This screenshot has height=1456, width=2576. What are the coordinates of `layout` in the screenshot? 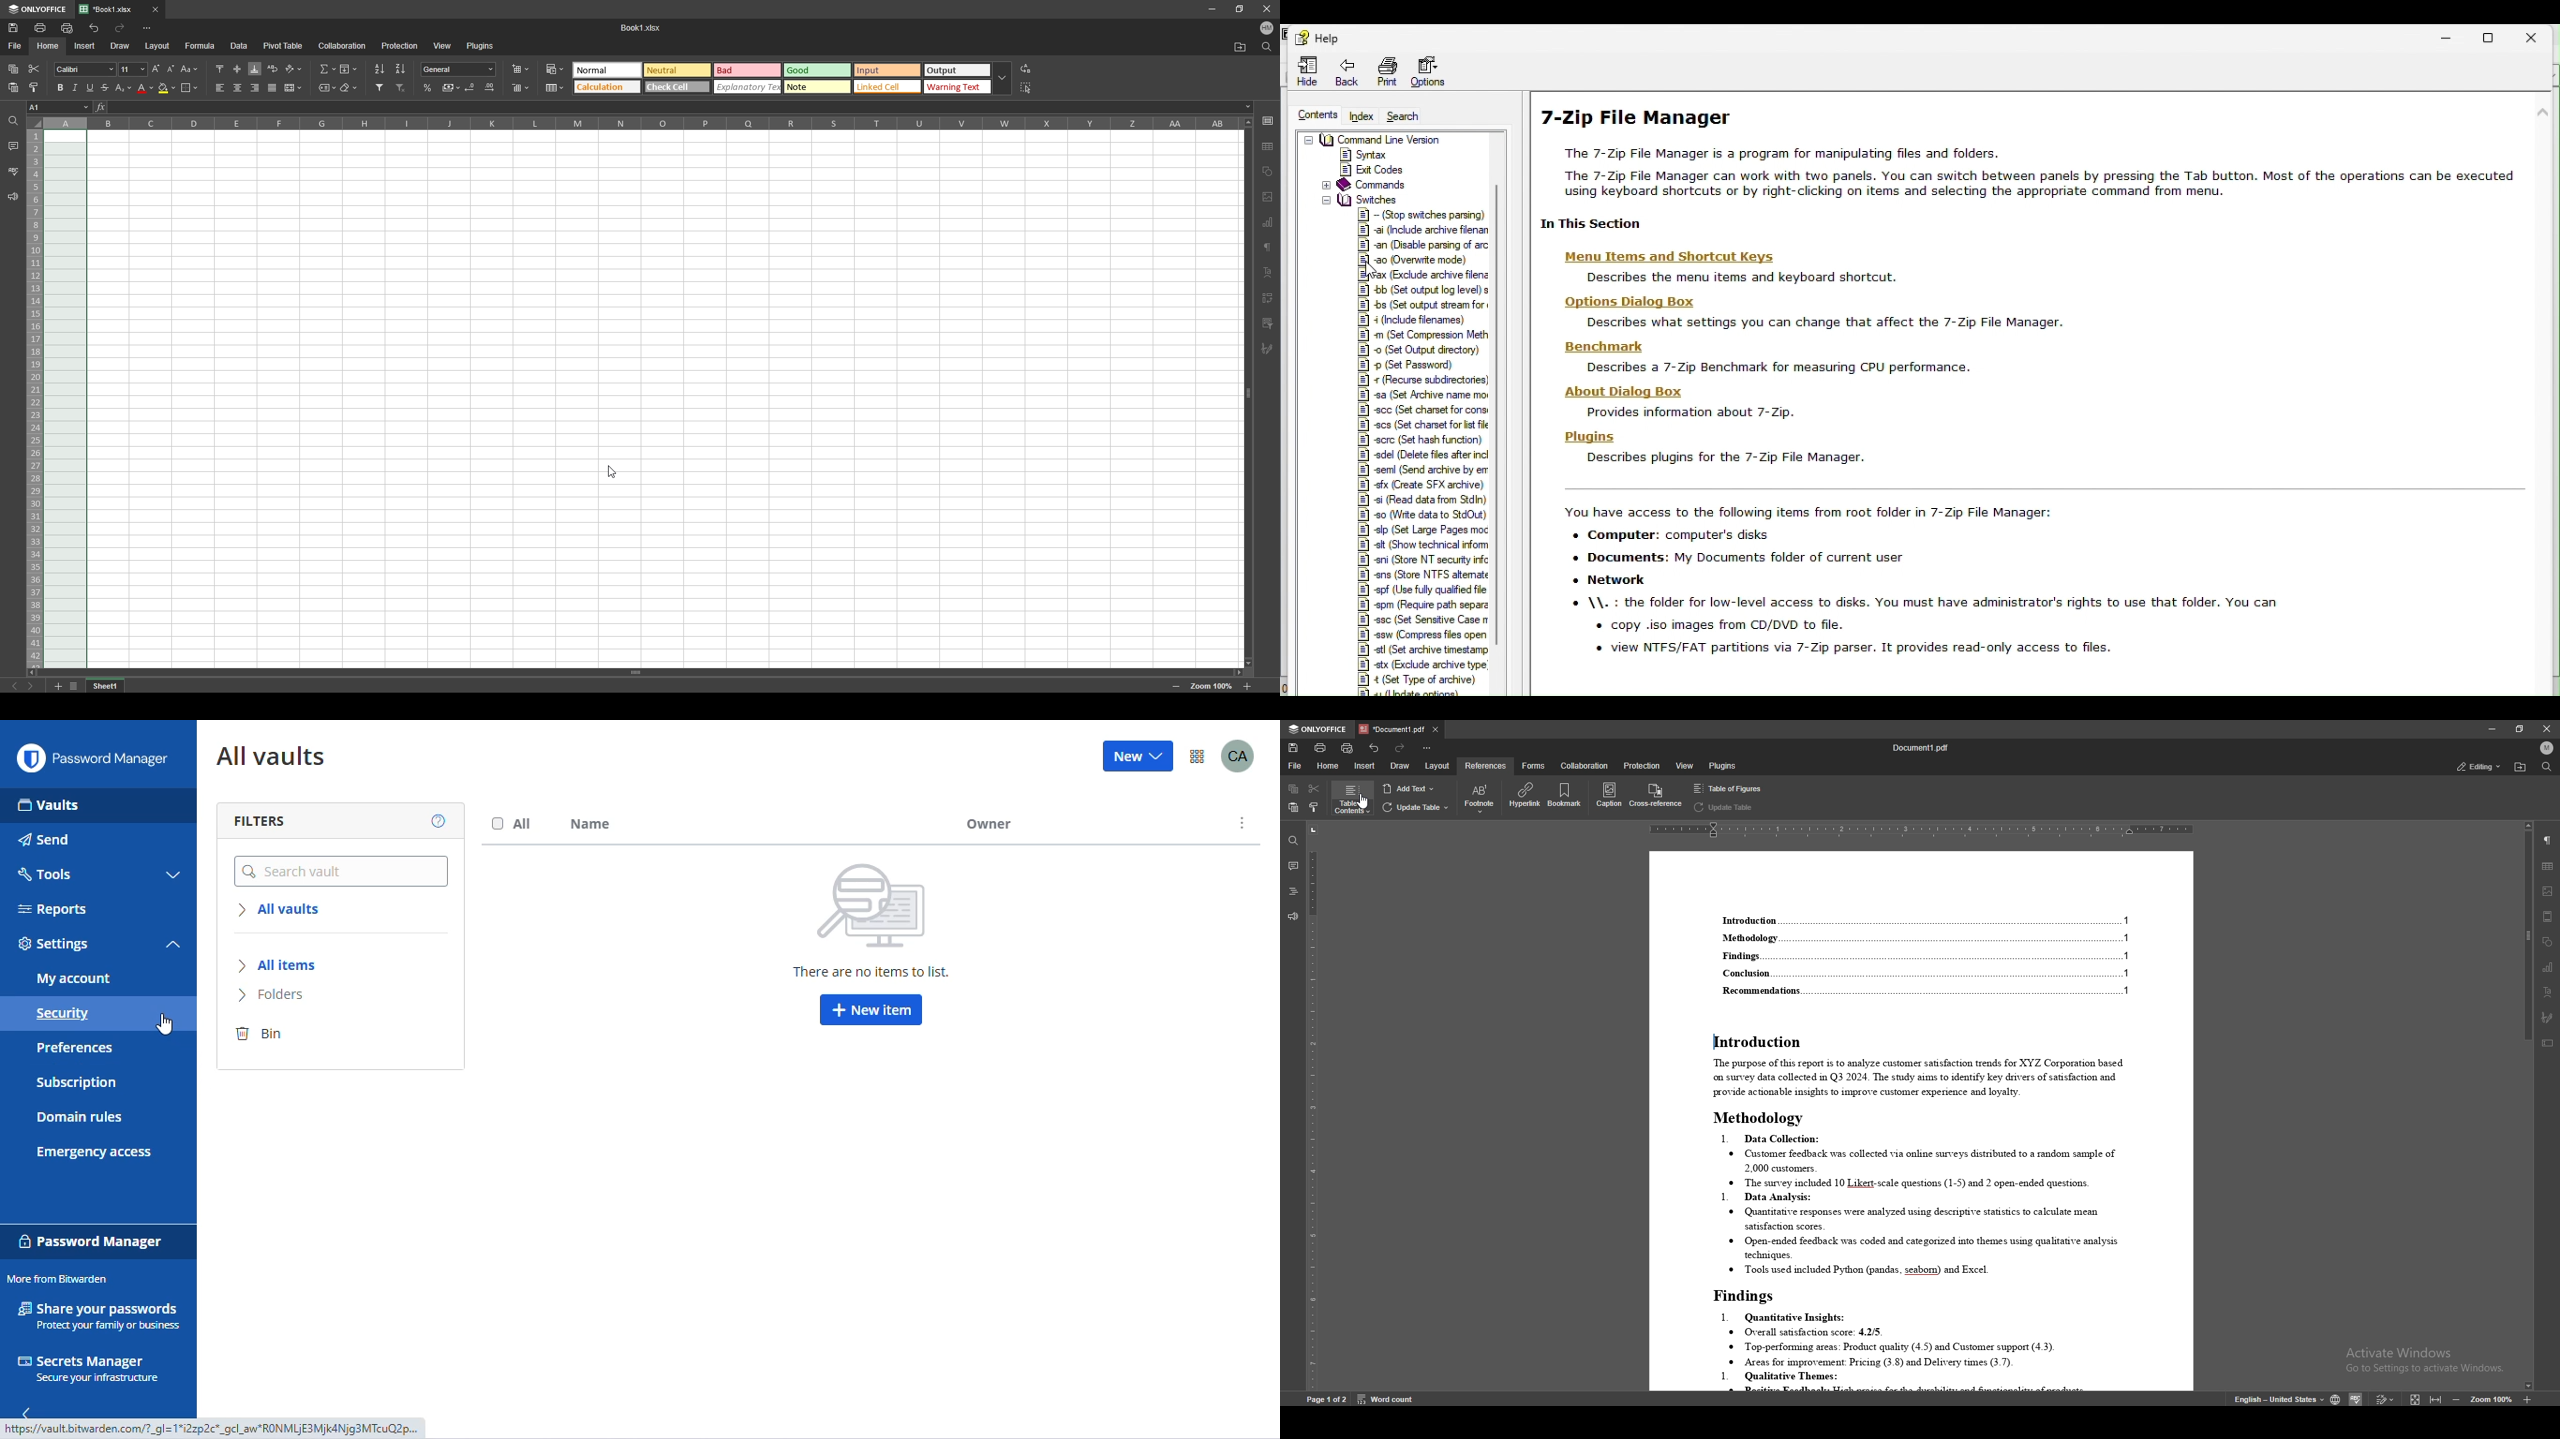 It's located at (1438, 765).